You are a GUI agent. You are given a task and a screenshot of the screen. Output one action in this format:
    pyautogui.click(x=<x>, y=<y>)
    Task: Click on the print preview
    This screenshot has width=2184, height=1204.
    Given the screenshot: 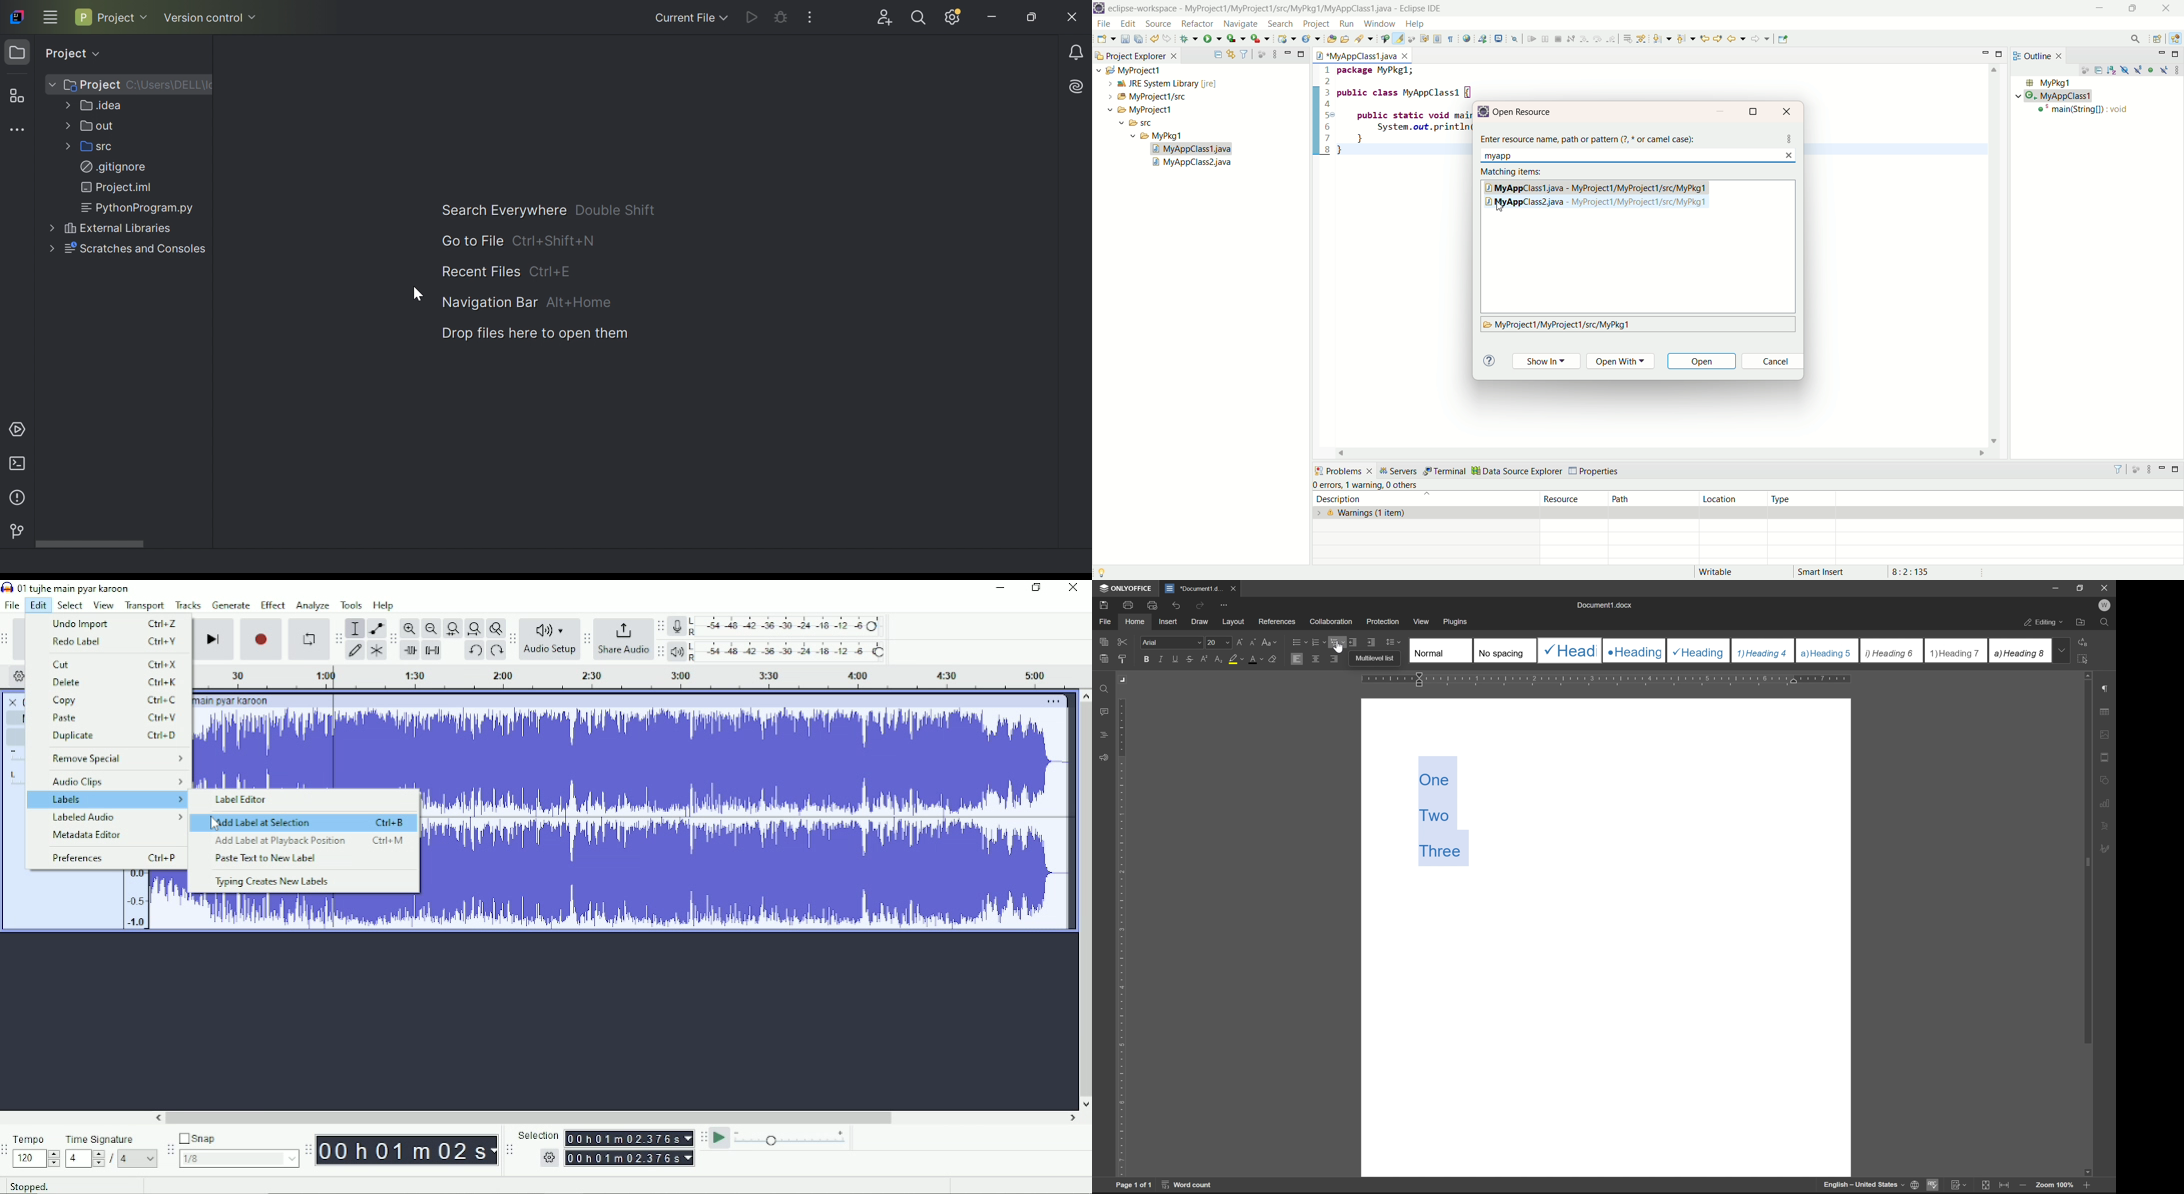 What is the action you would take?
    pyautogui.click(x=1154, y=606)
    